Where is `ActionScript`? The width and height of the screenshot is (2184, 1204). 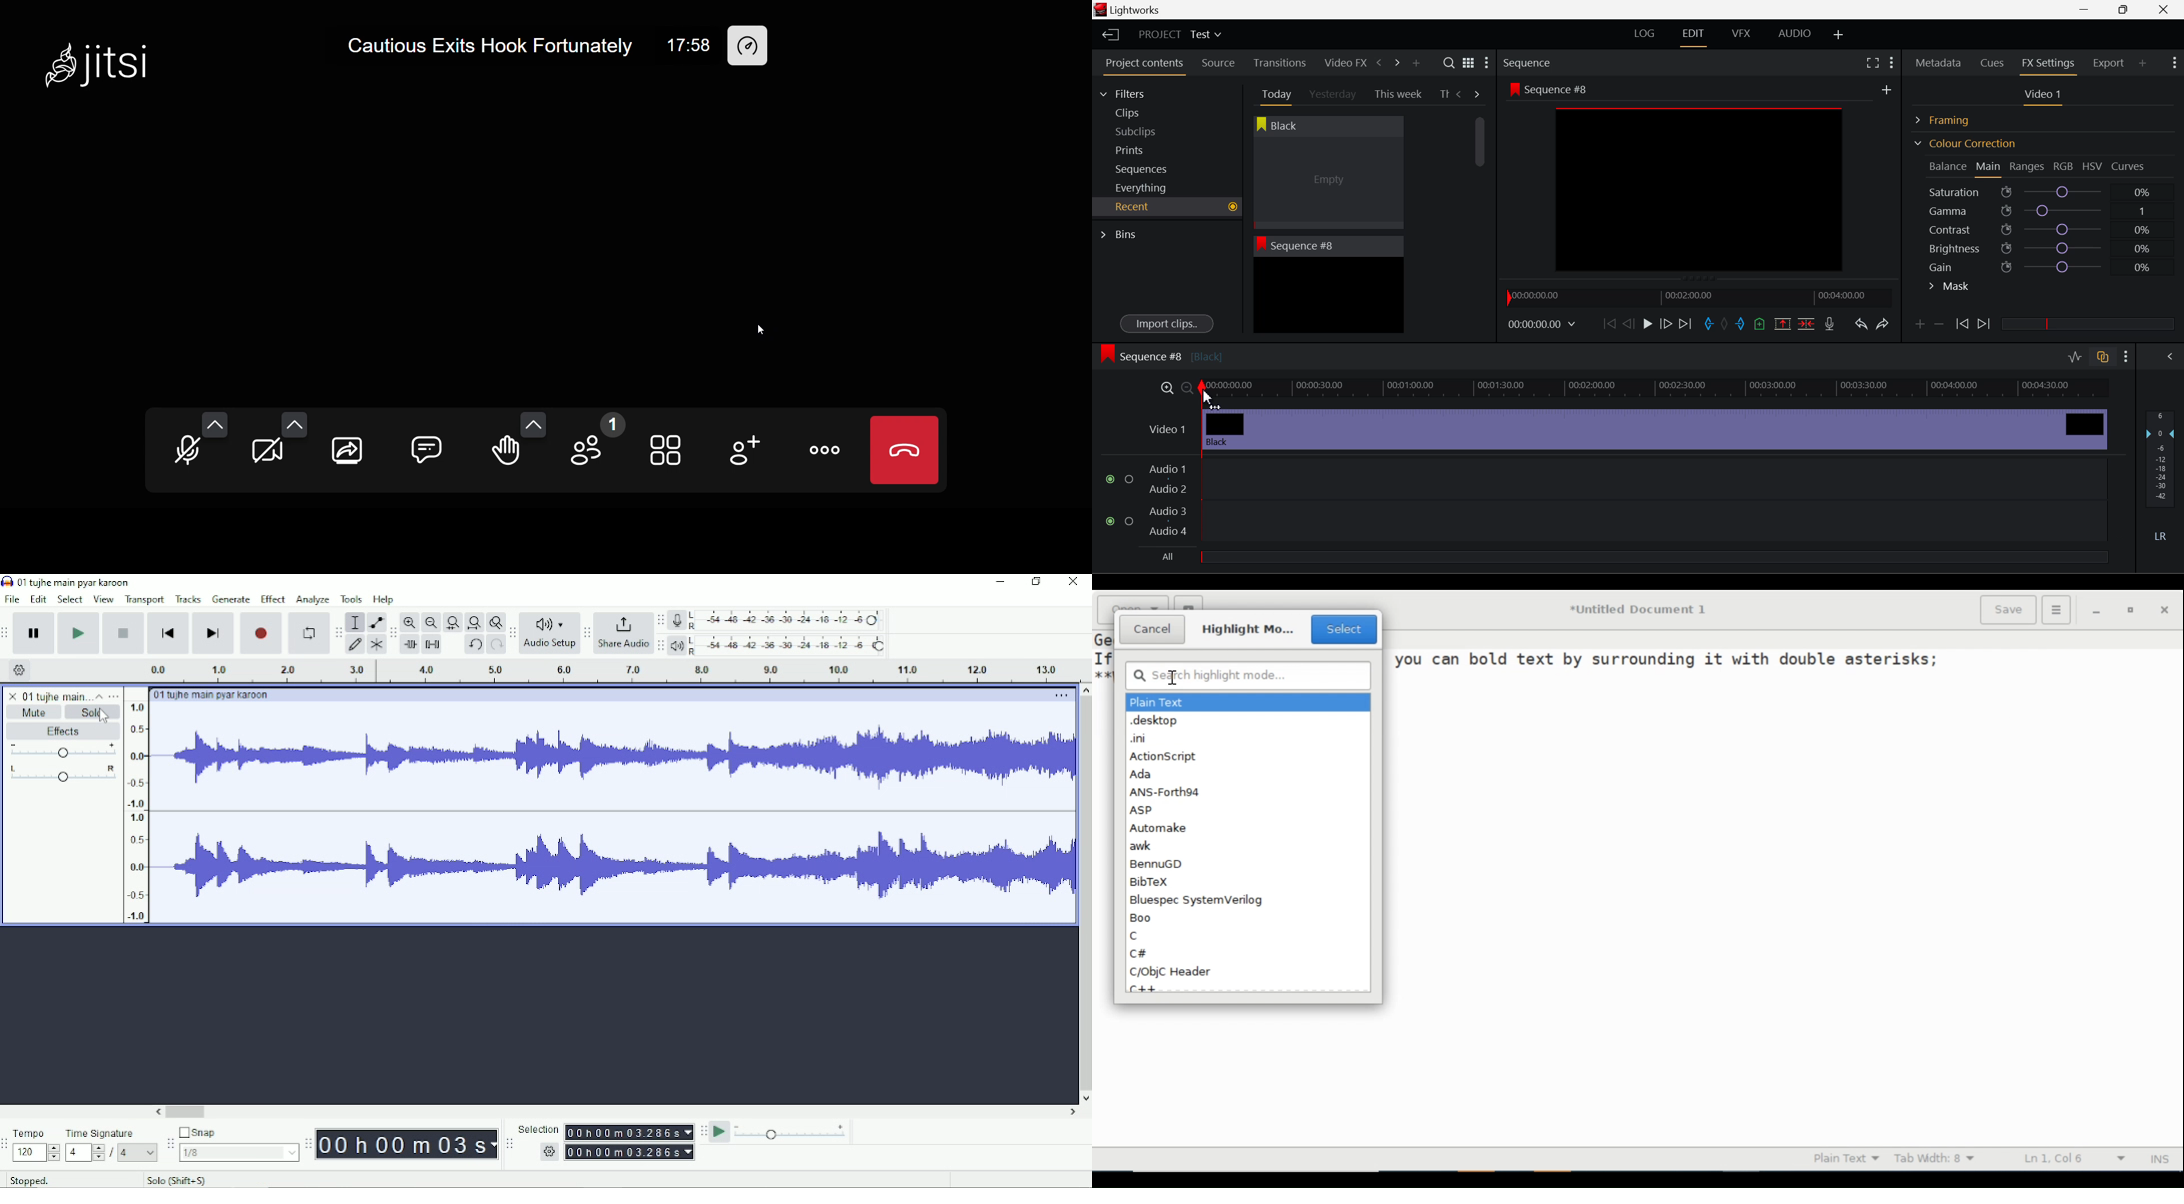
ActionScript is located at coordinates (1163, 756).